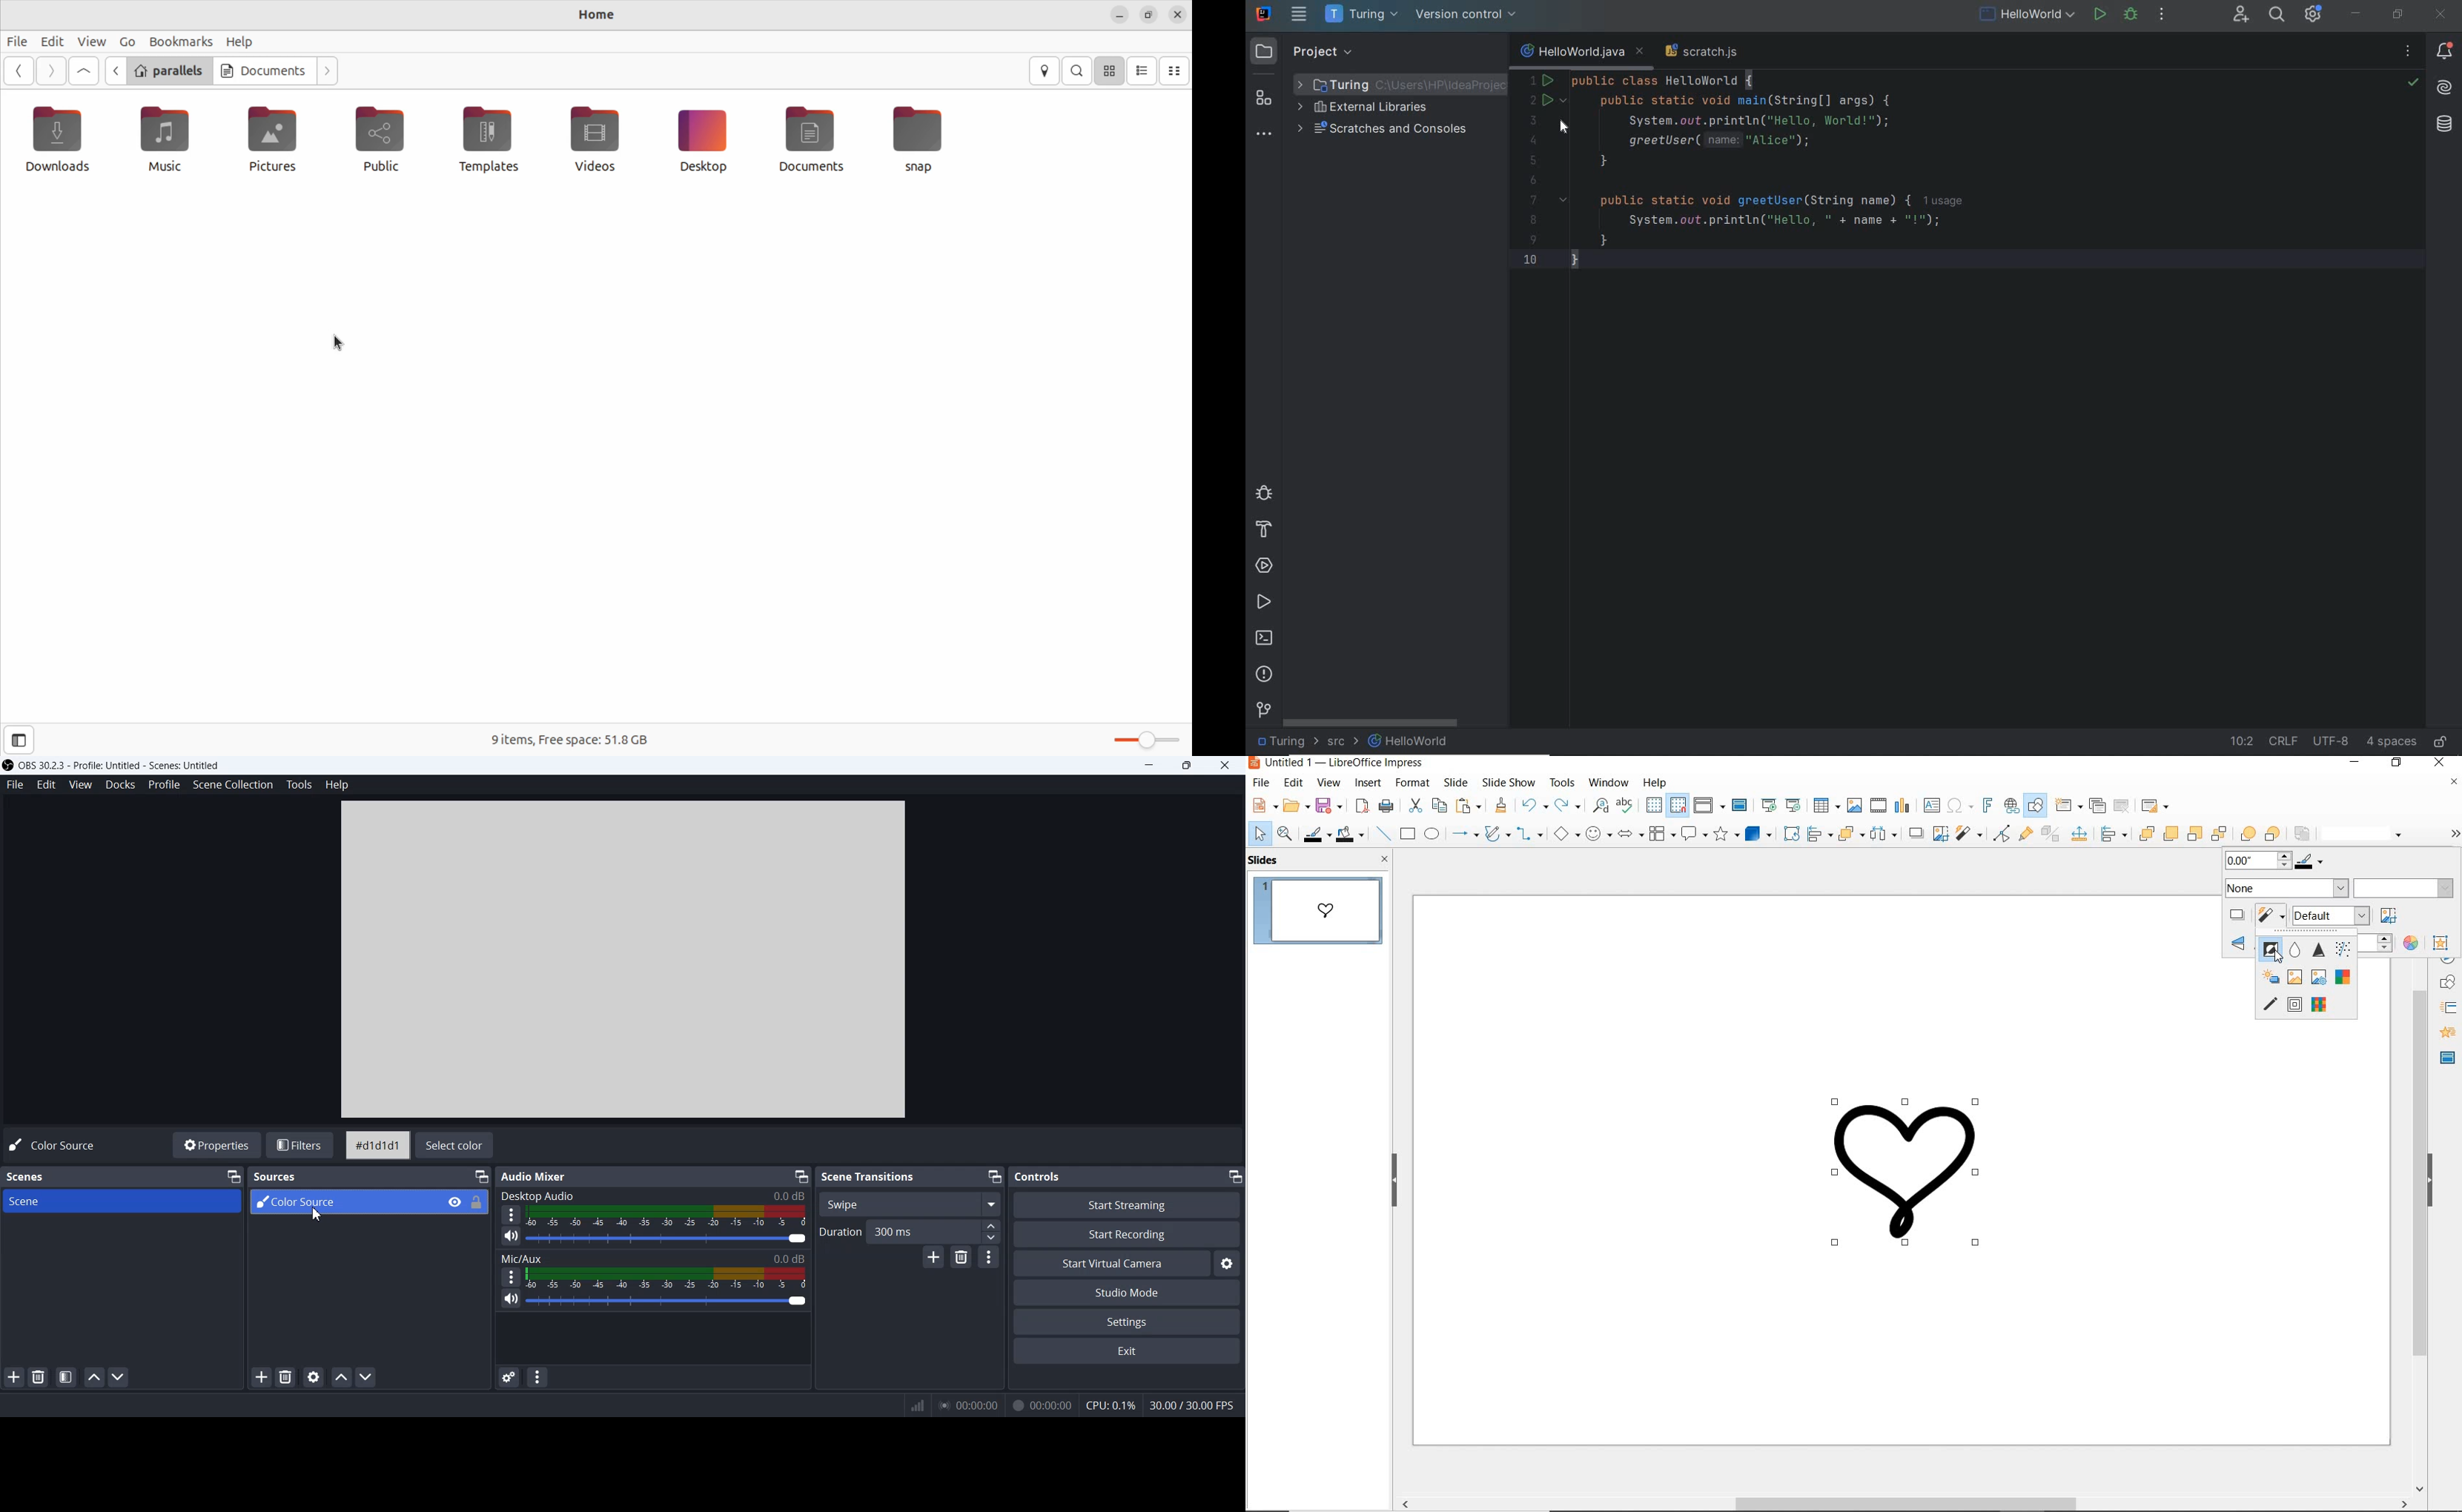 This screenshot has height=1512, width=2464. What do you see at coordinates (1229, 1263) in the screenshot?
I see `Settings` at bounding box center [1229, 1263].